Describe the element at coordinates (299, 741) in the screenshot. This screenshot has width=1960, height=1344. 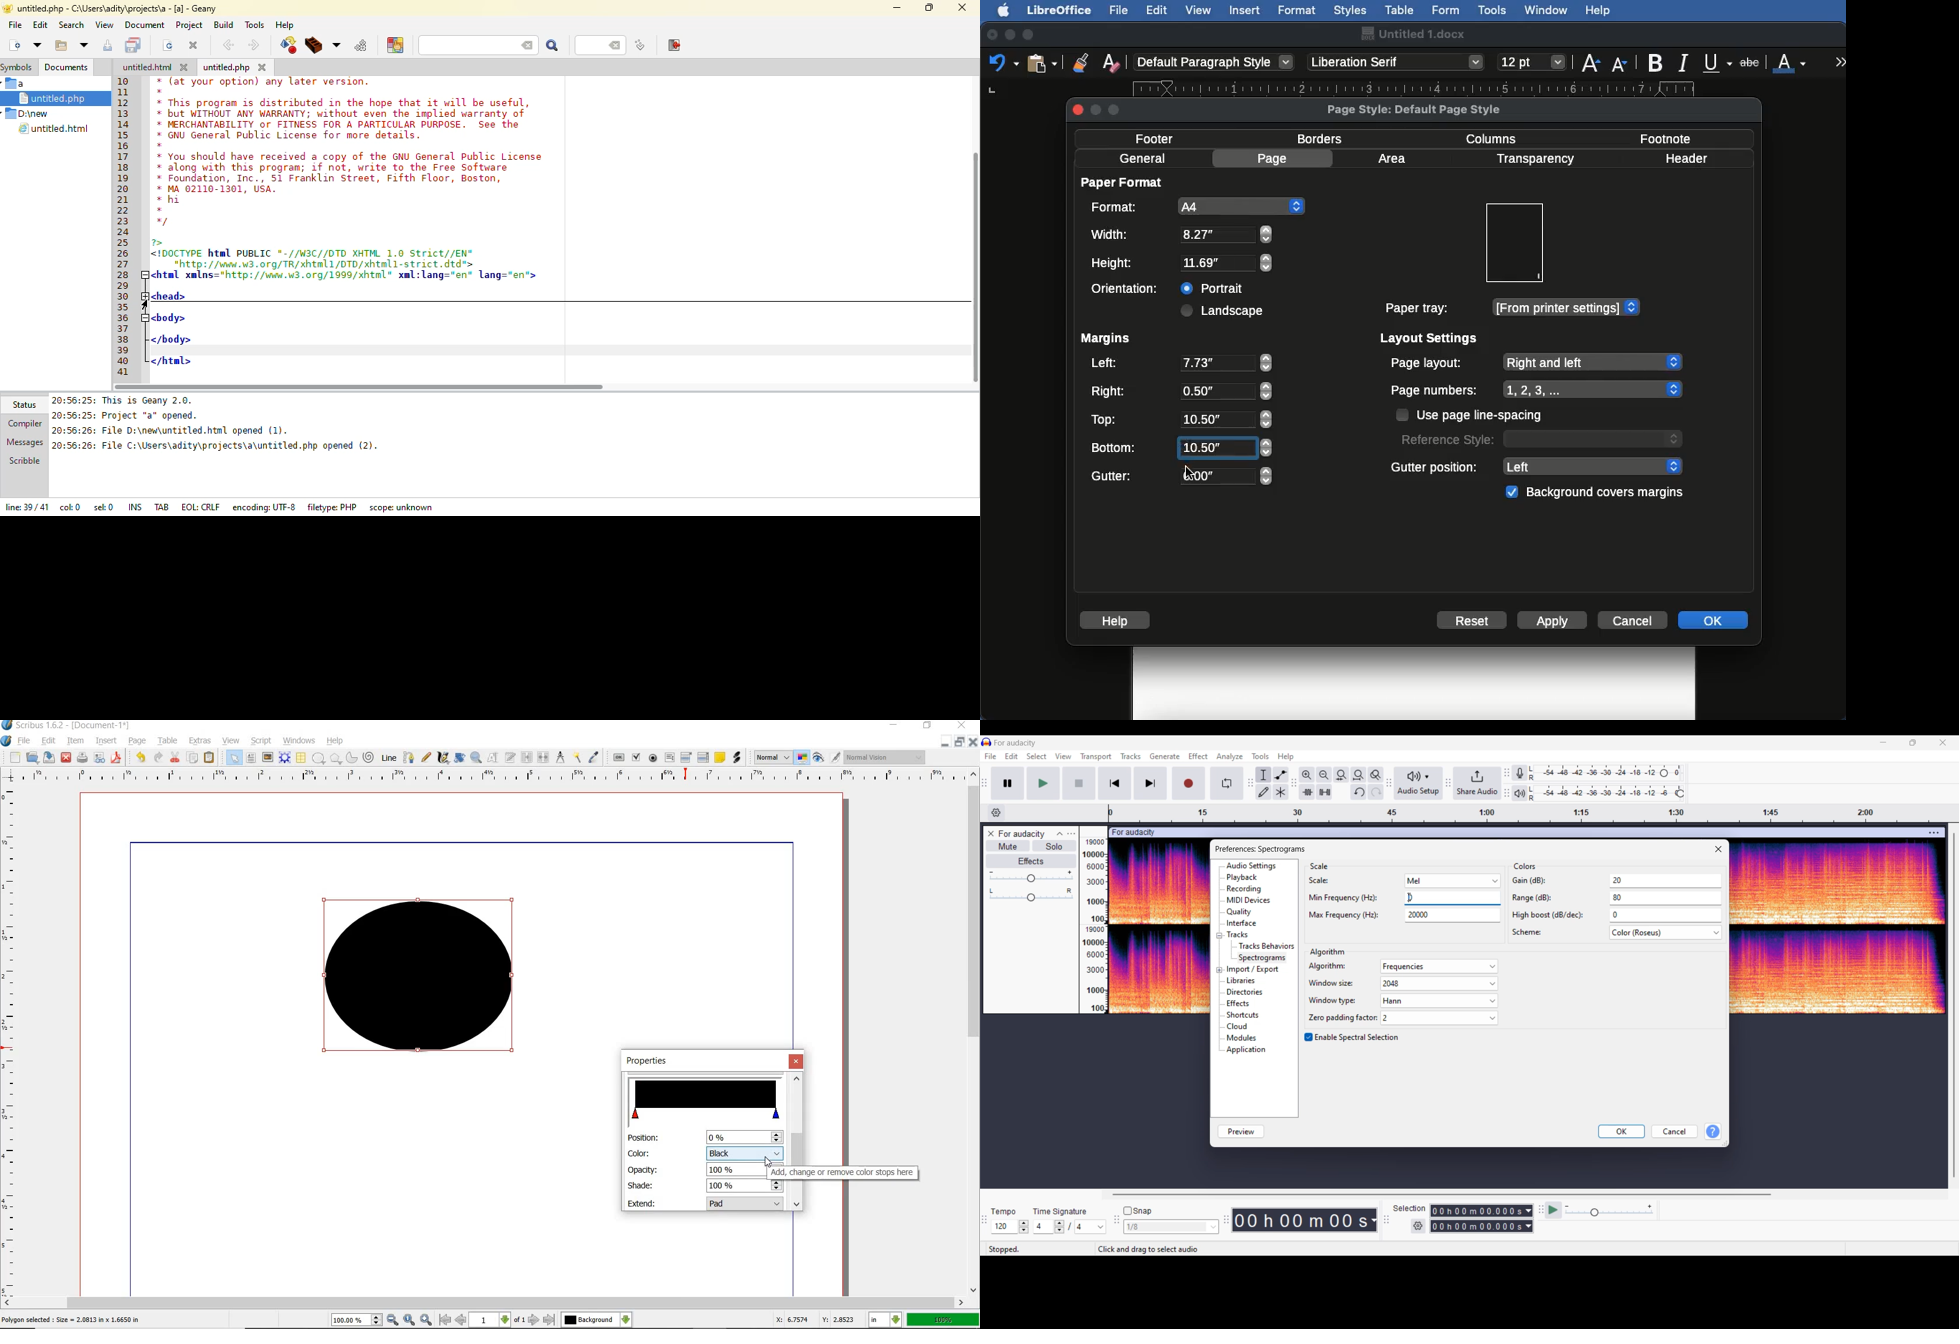
I see `WINDOWS` at that location.